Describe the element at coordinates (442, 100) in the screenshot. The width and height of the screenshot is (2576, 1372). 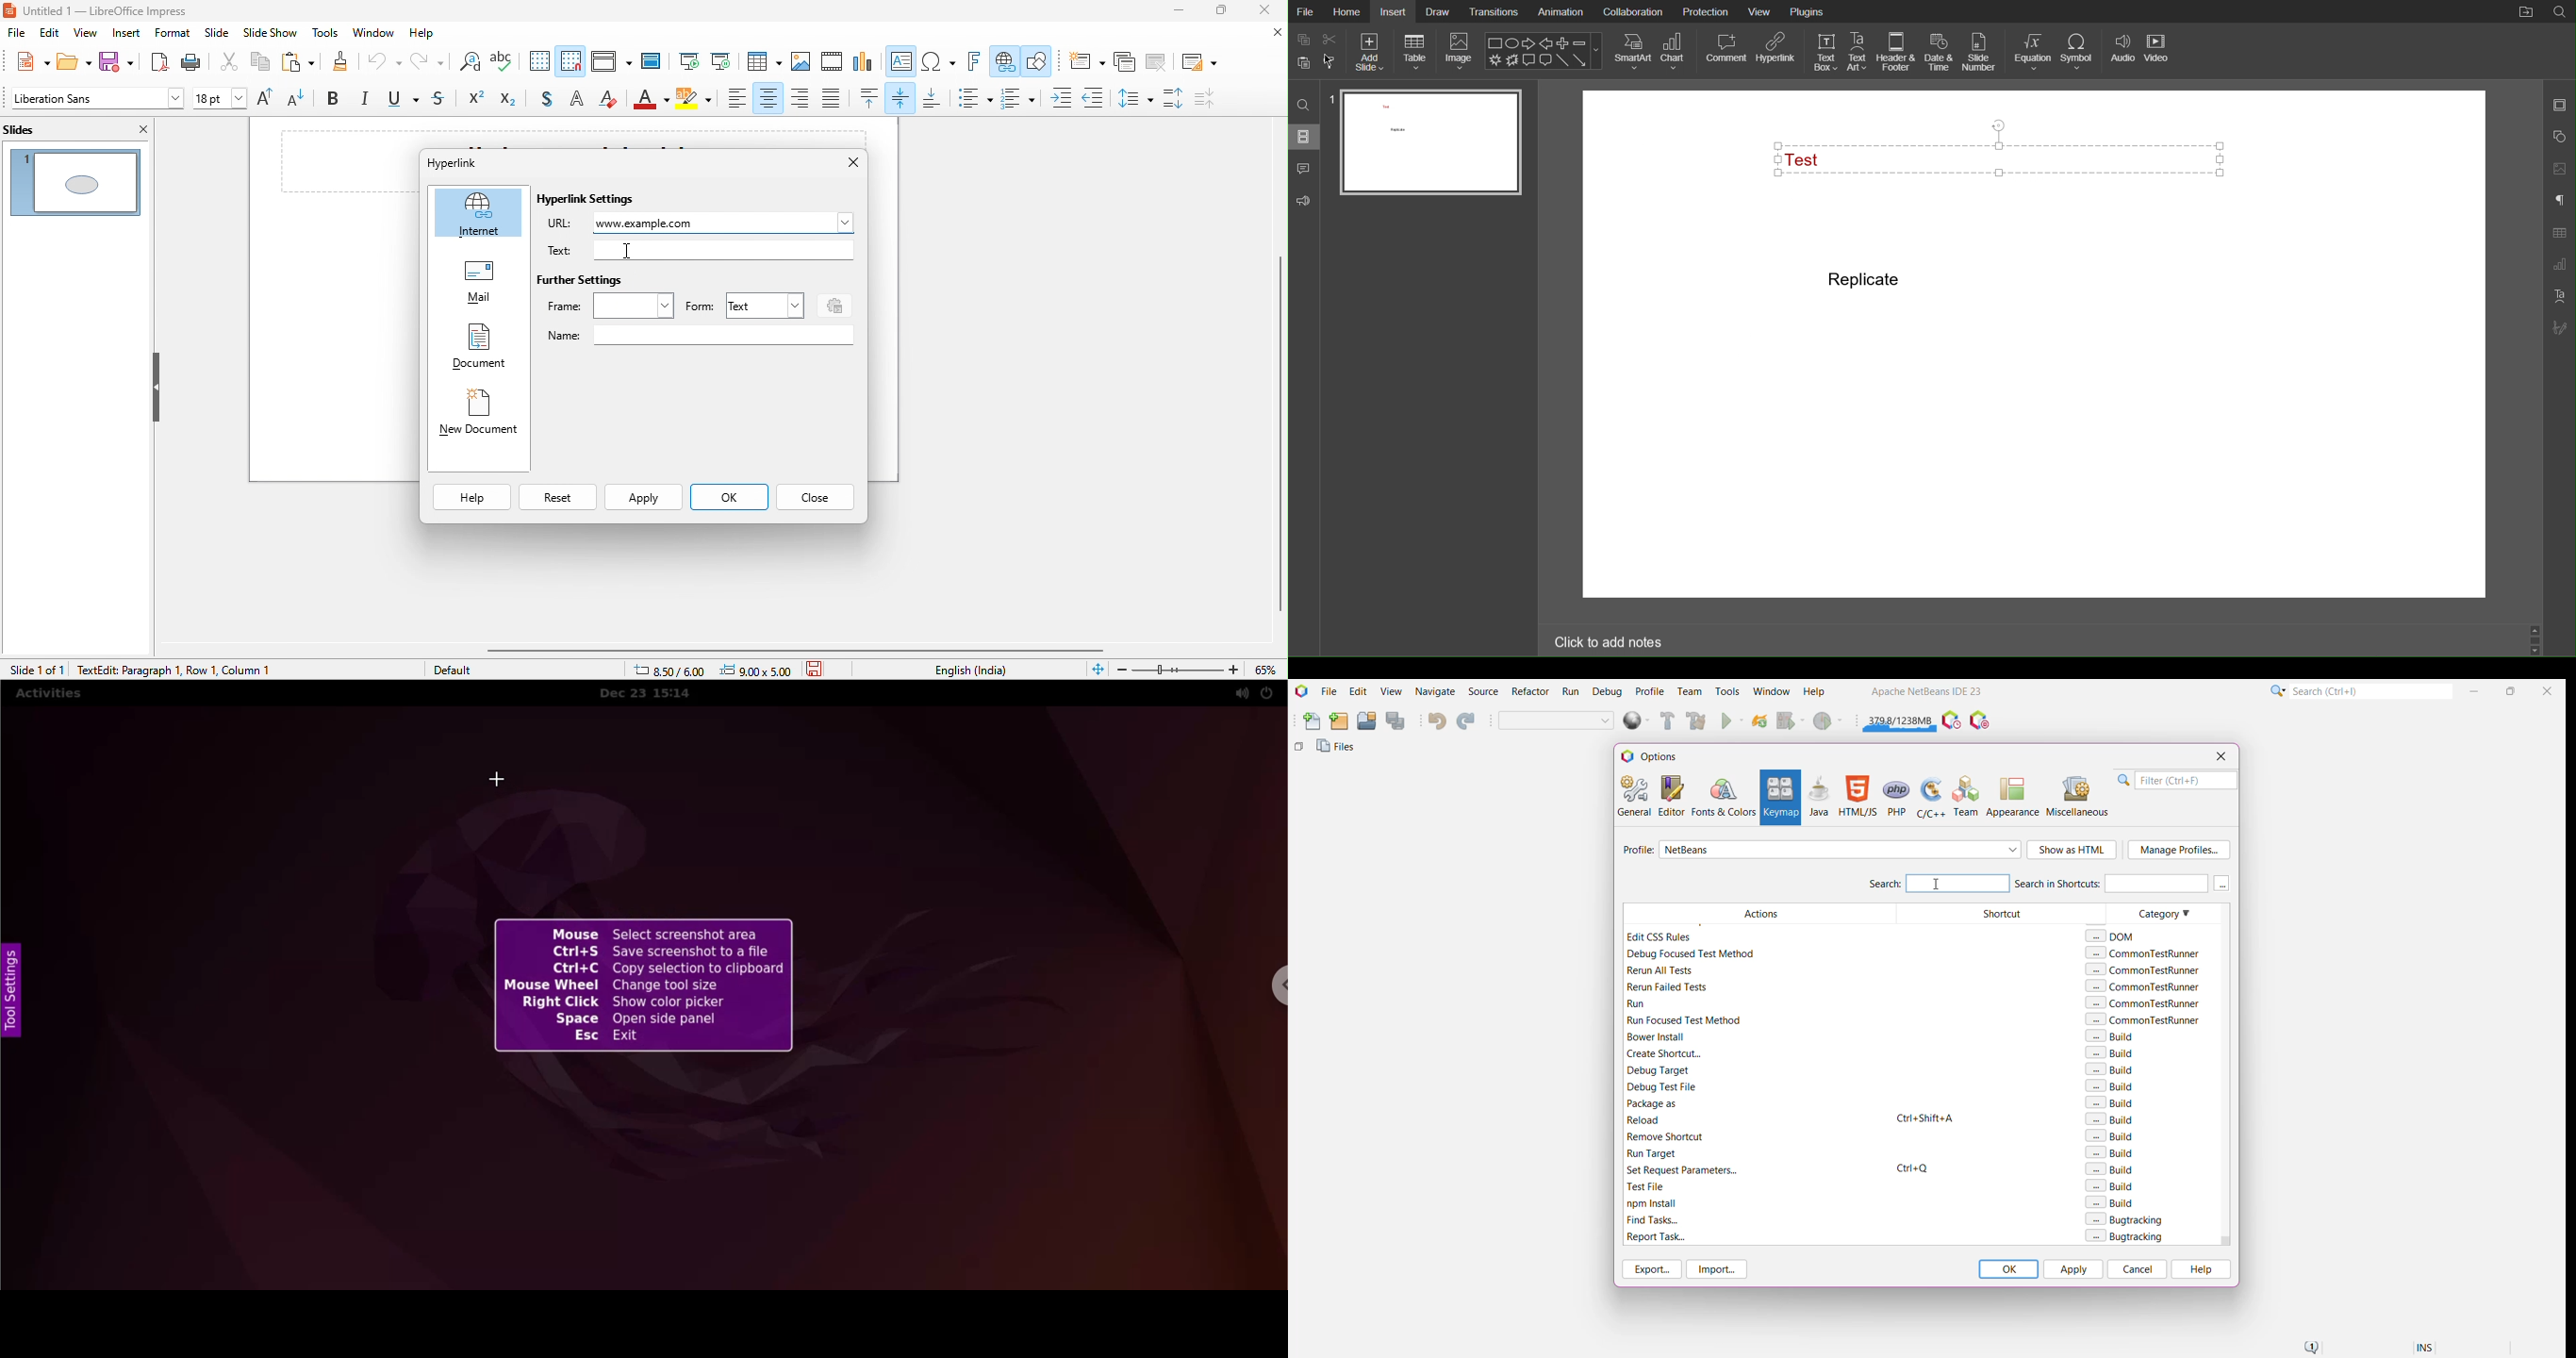
I see `strikethrough` at that location.